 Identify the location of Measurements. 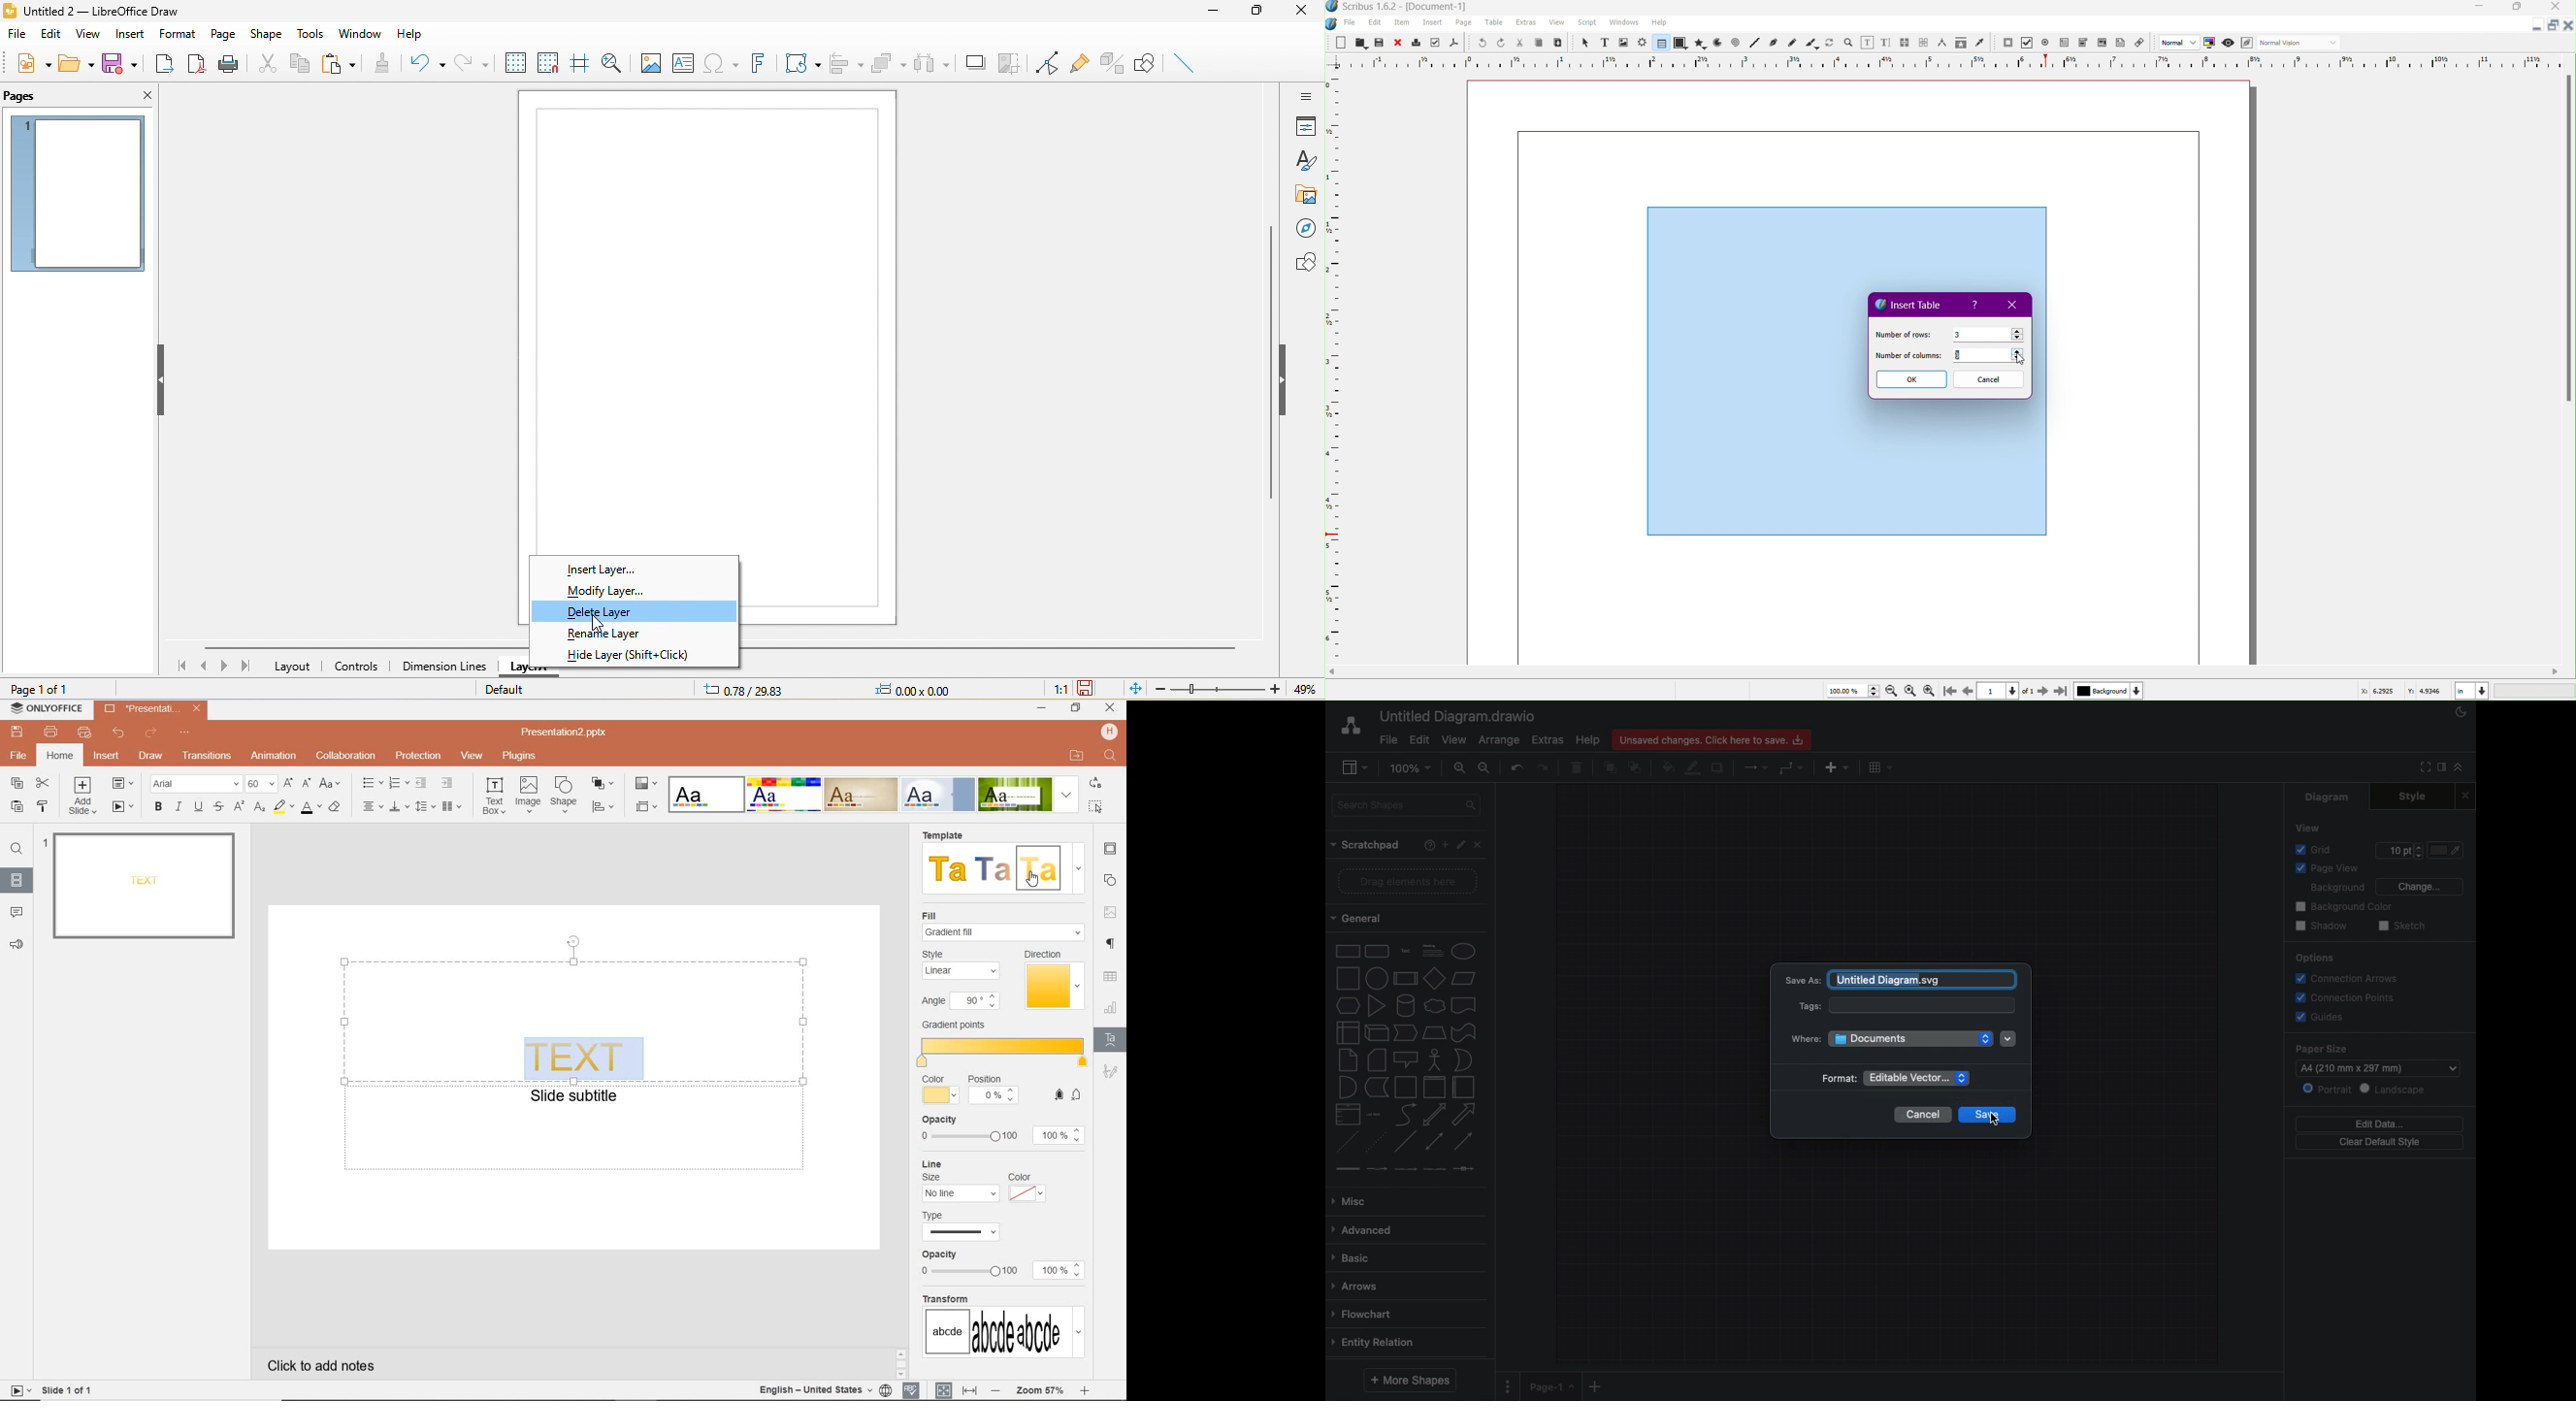
(1944, 42).